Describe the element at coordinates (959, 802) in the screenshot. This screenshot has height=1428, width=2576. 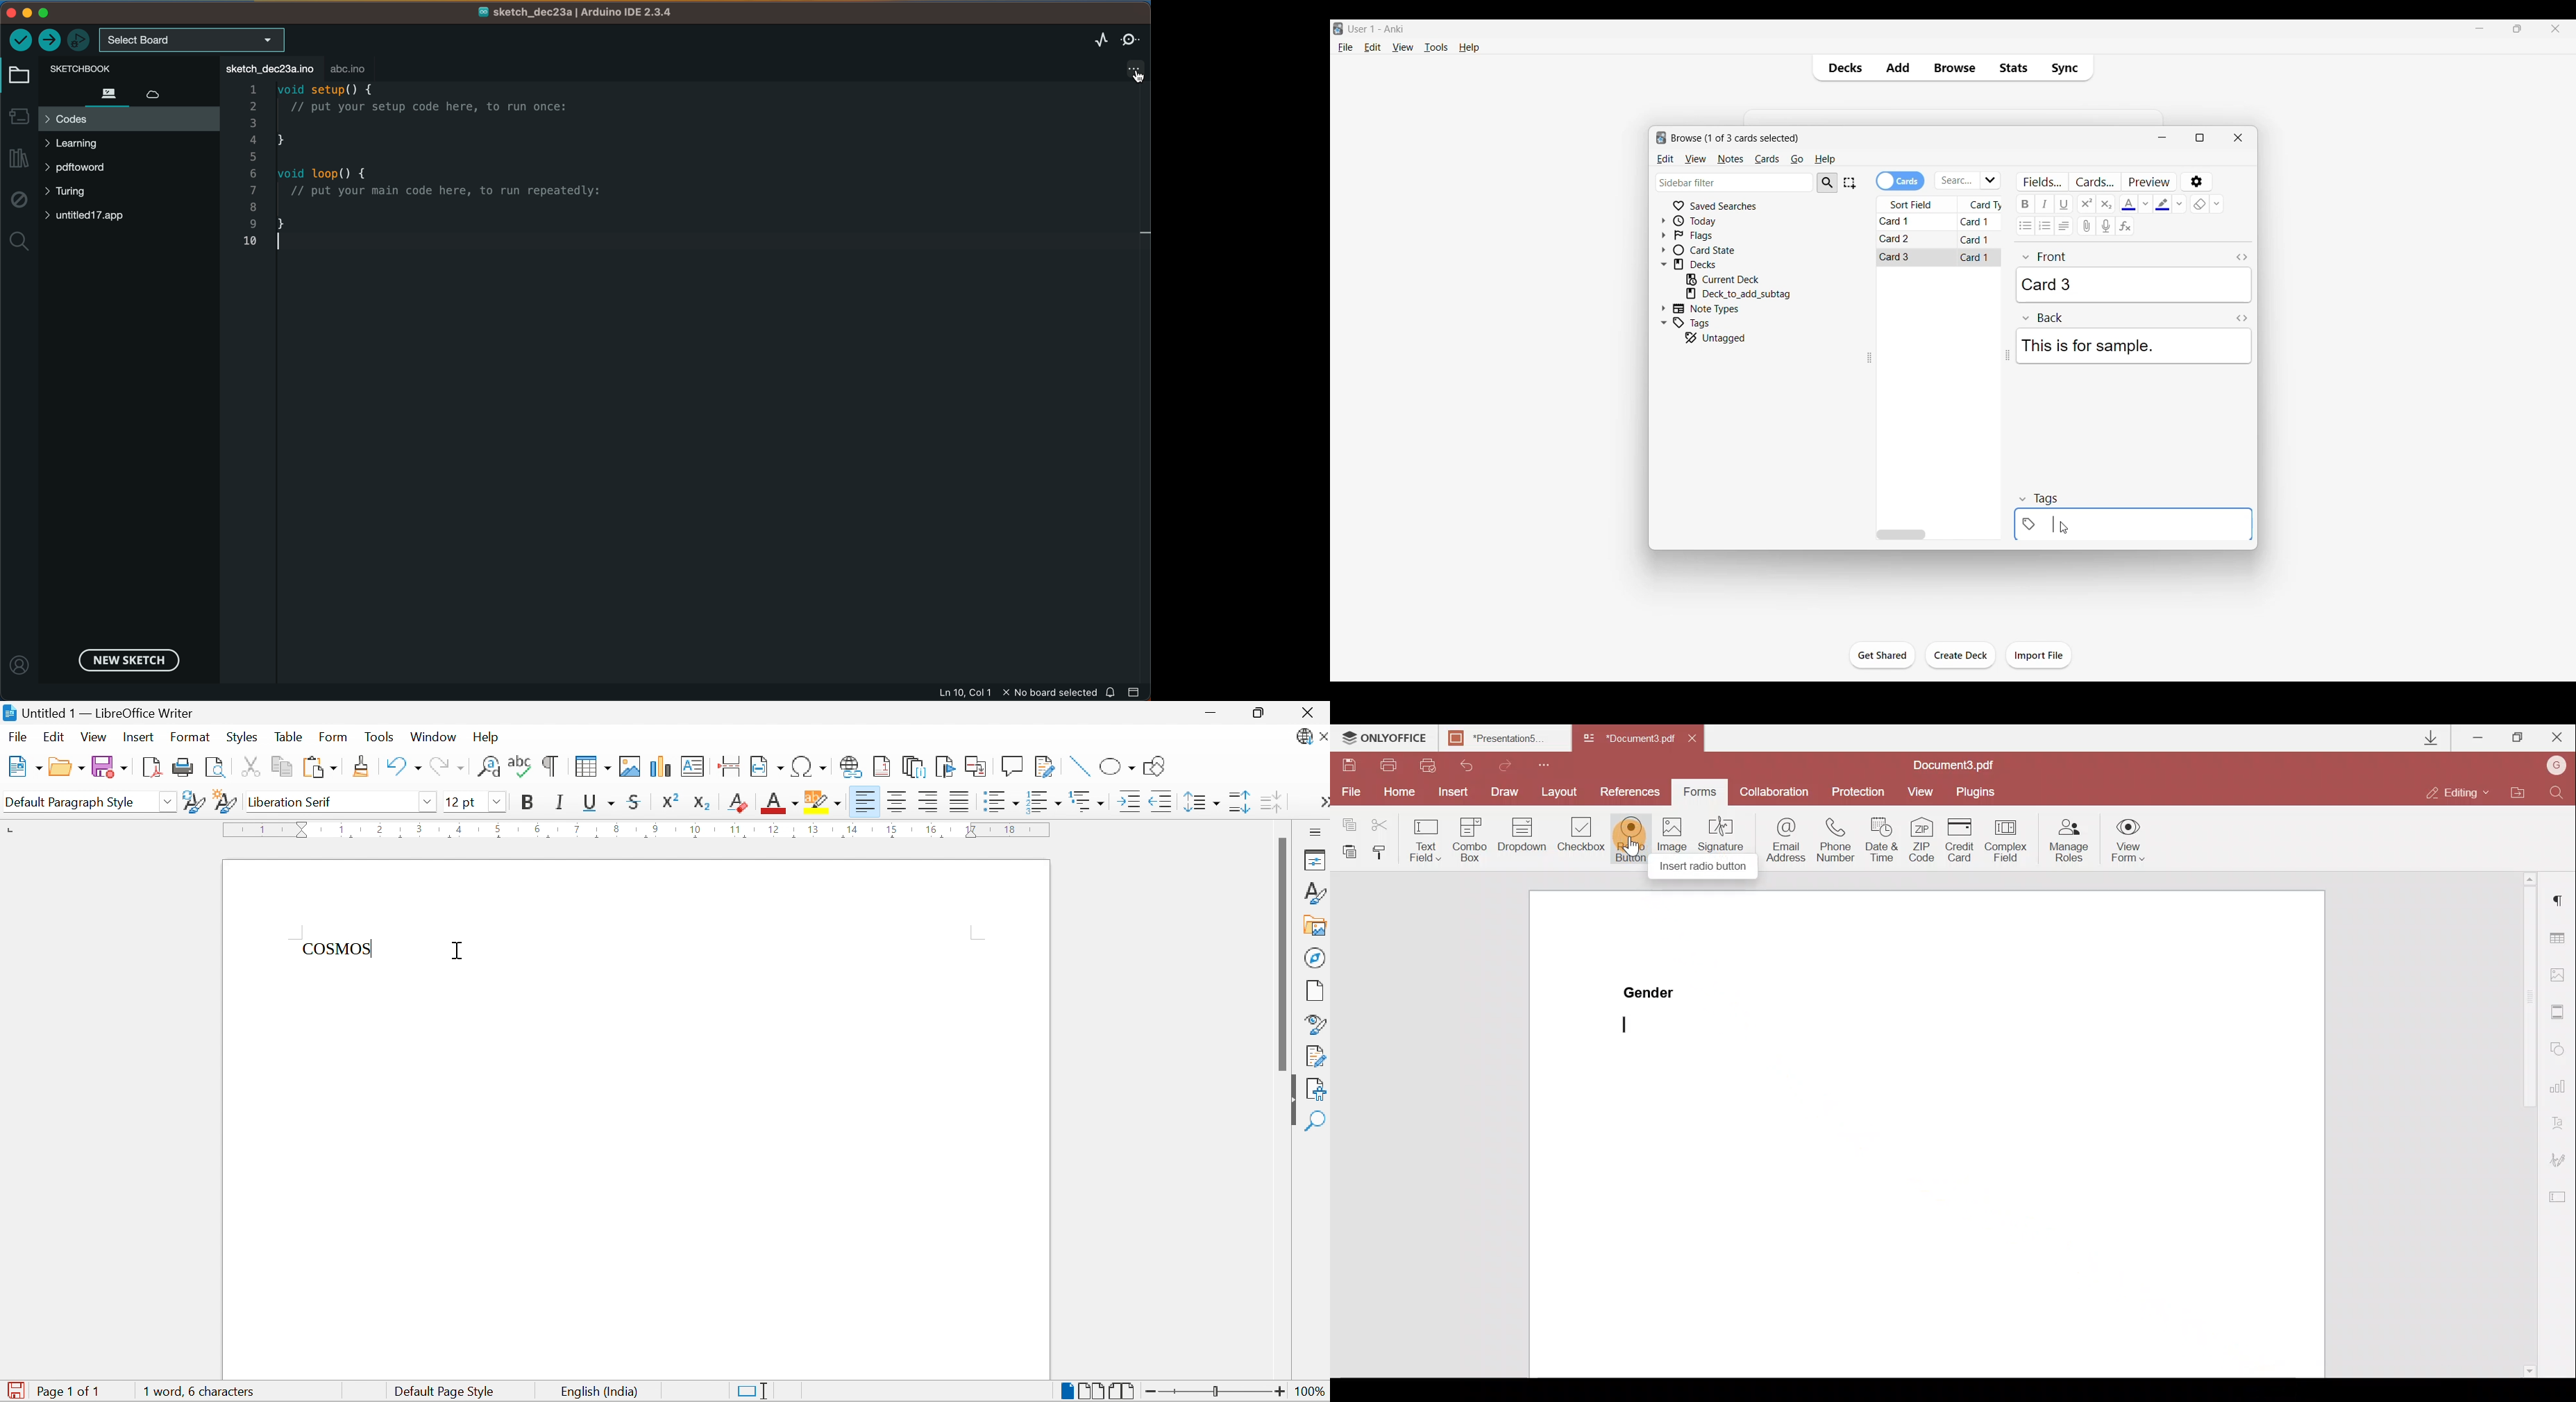
I see `Justified` at that location.